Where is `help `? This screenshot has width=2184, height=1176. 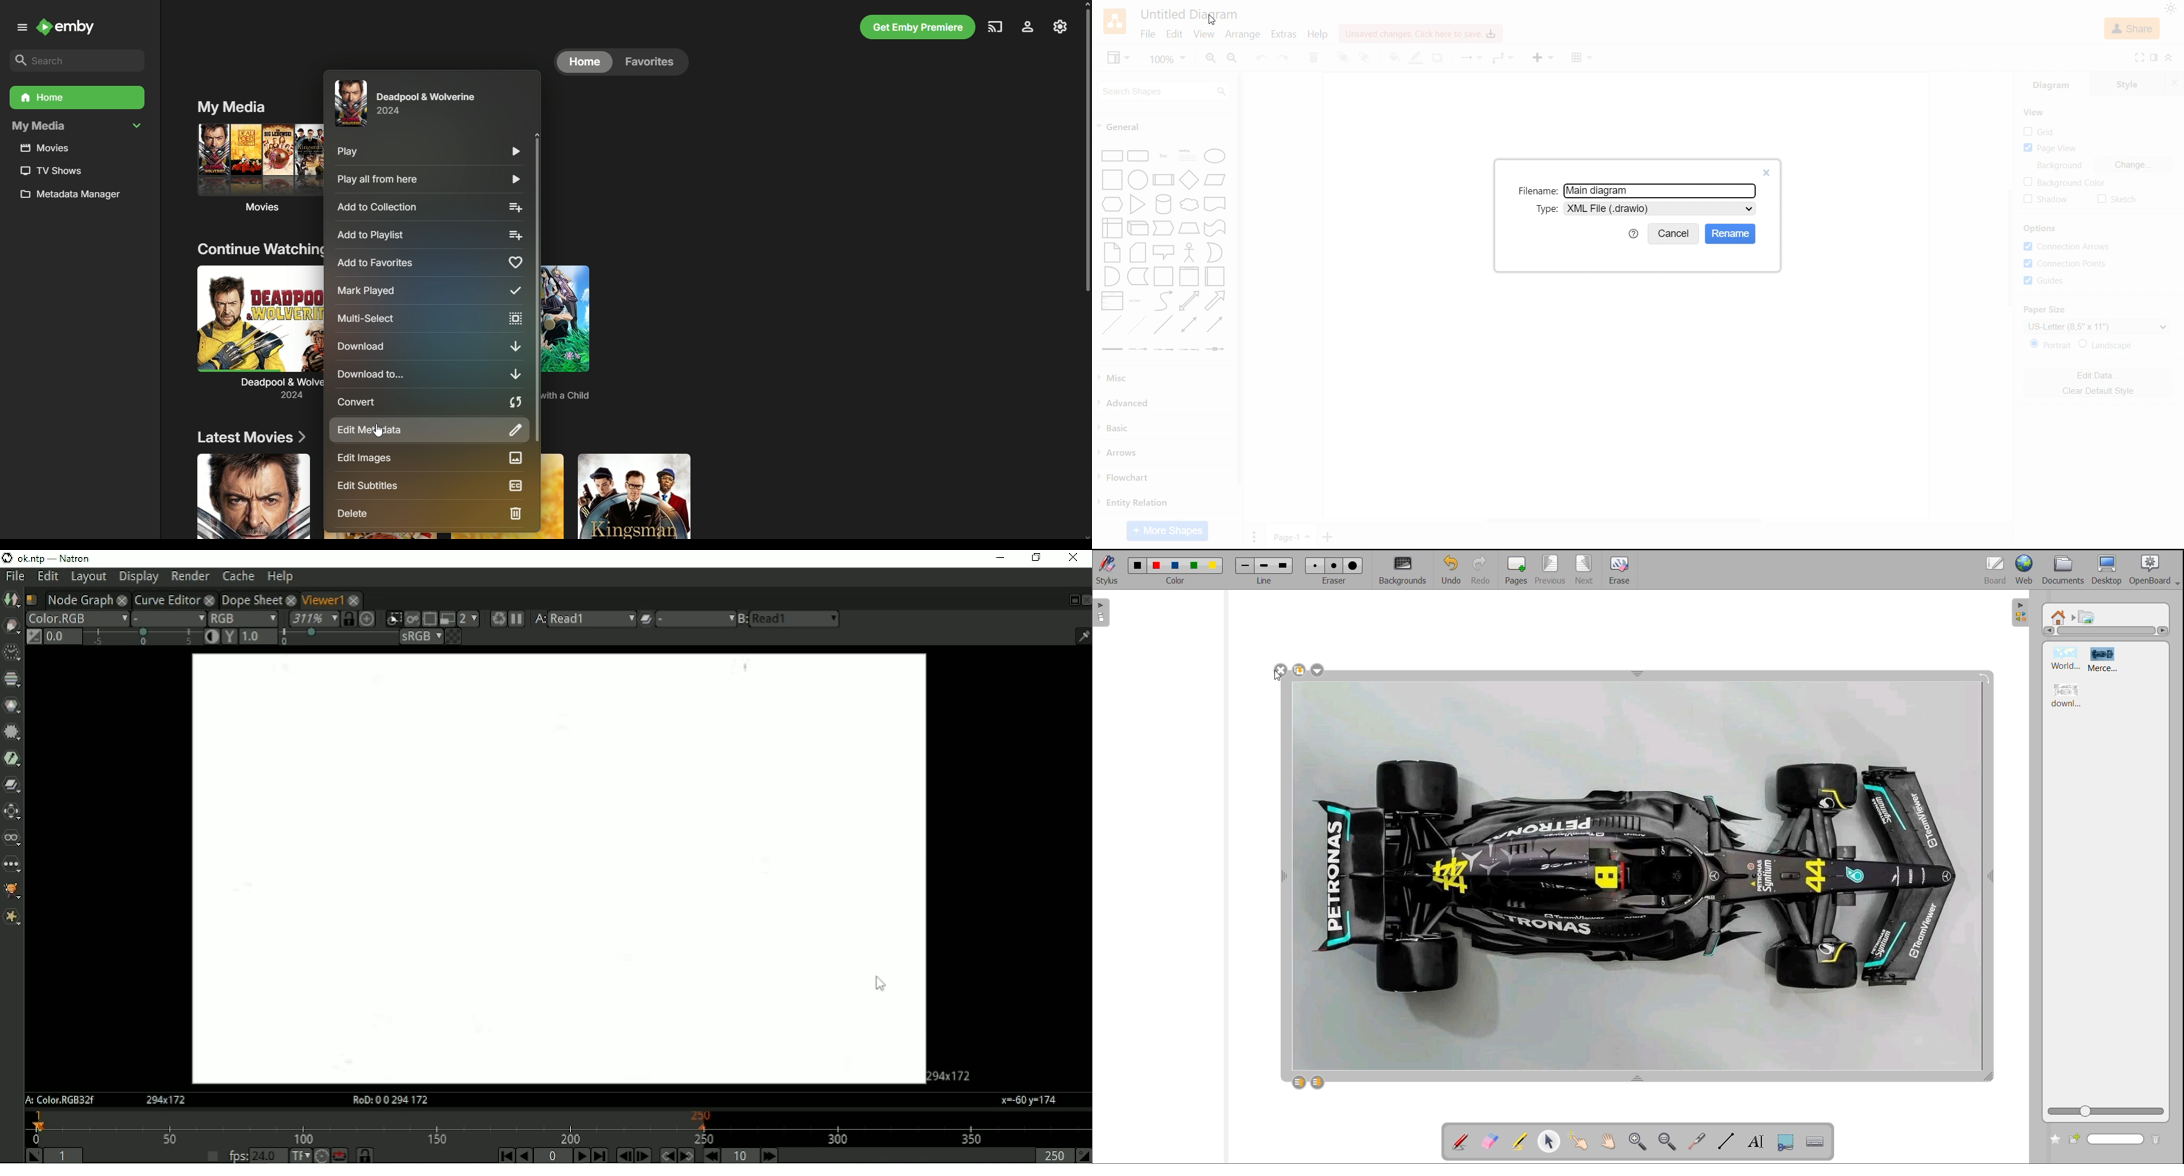 help  is located at coordinates (1633, 234).